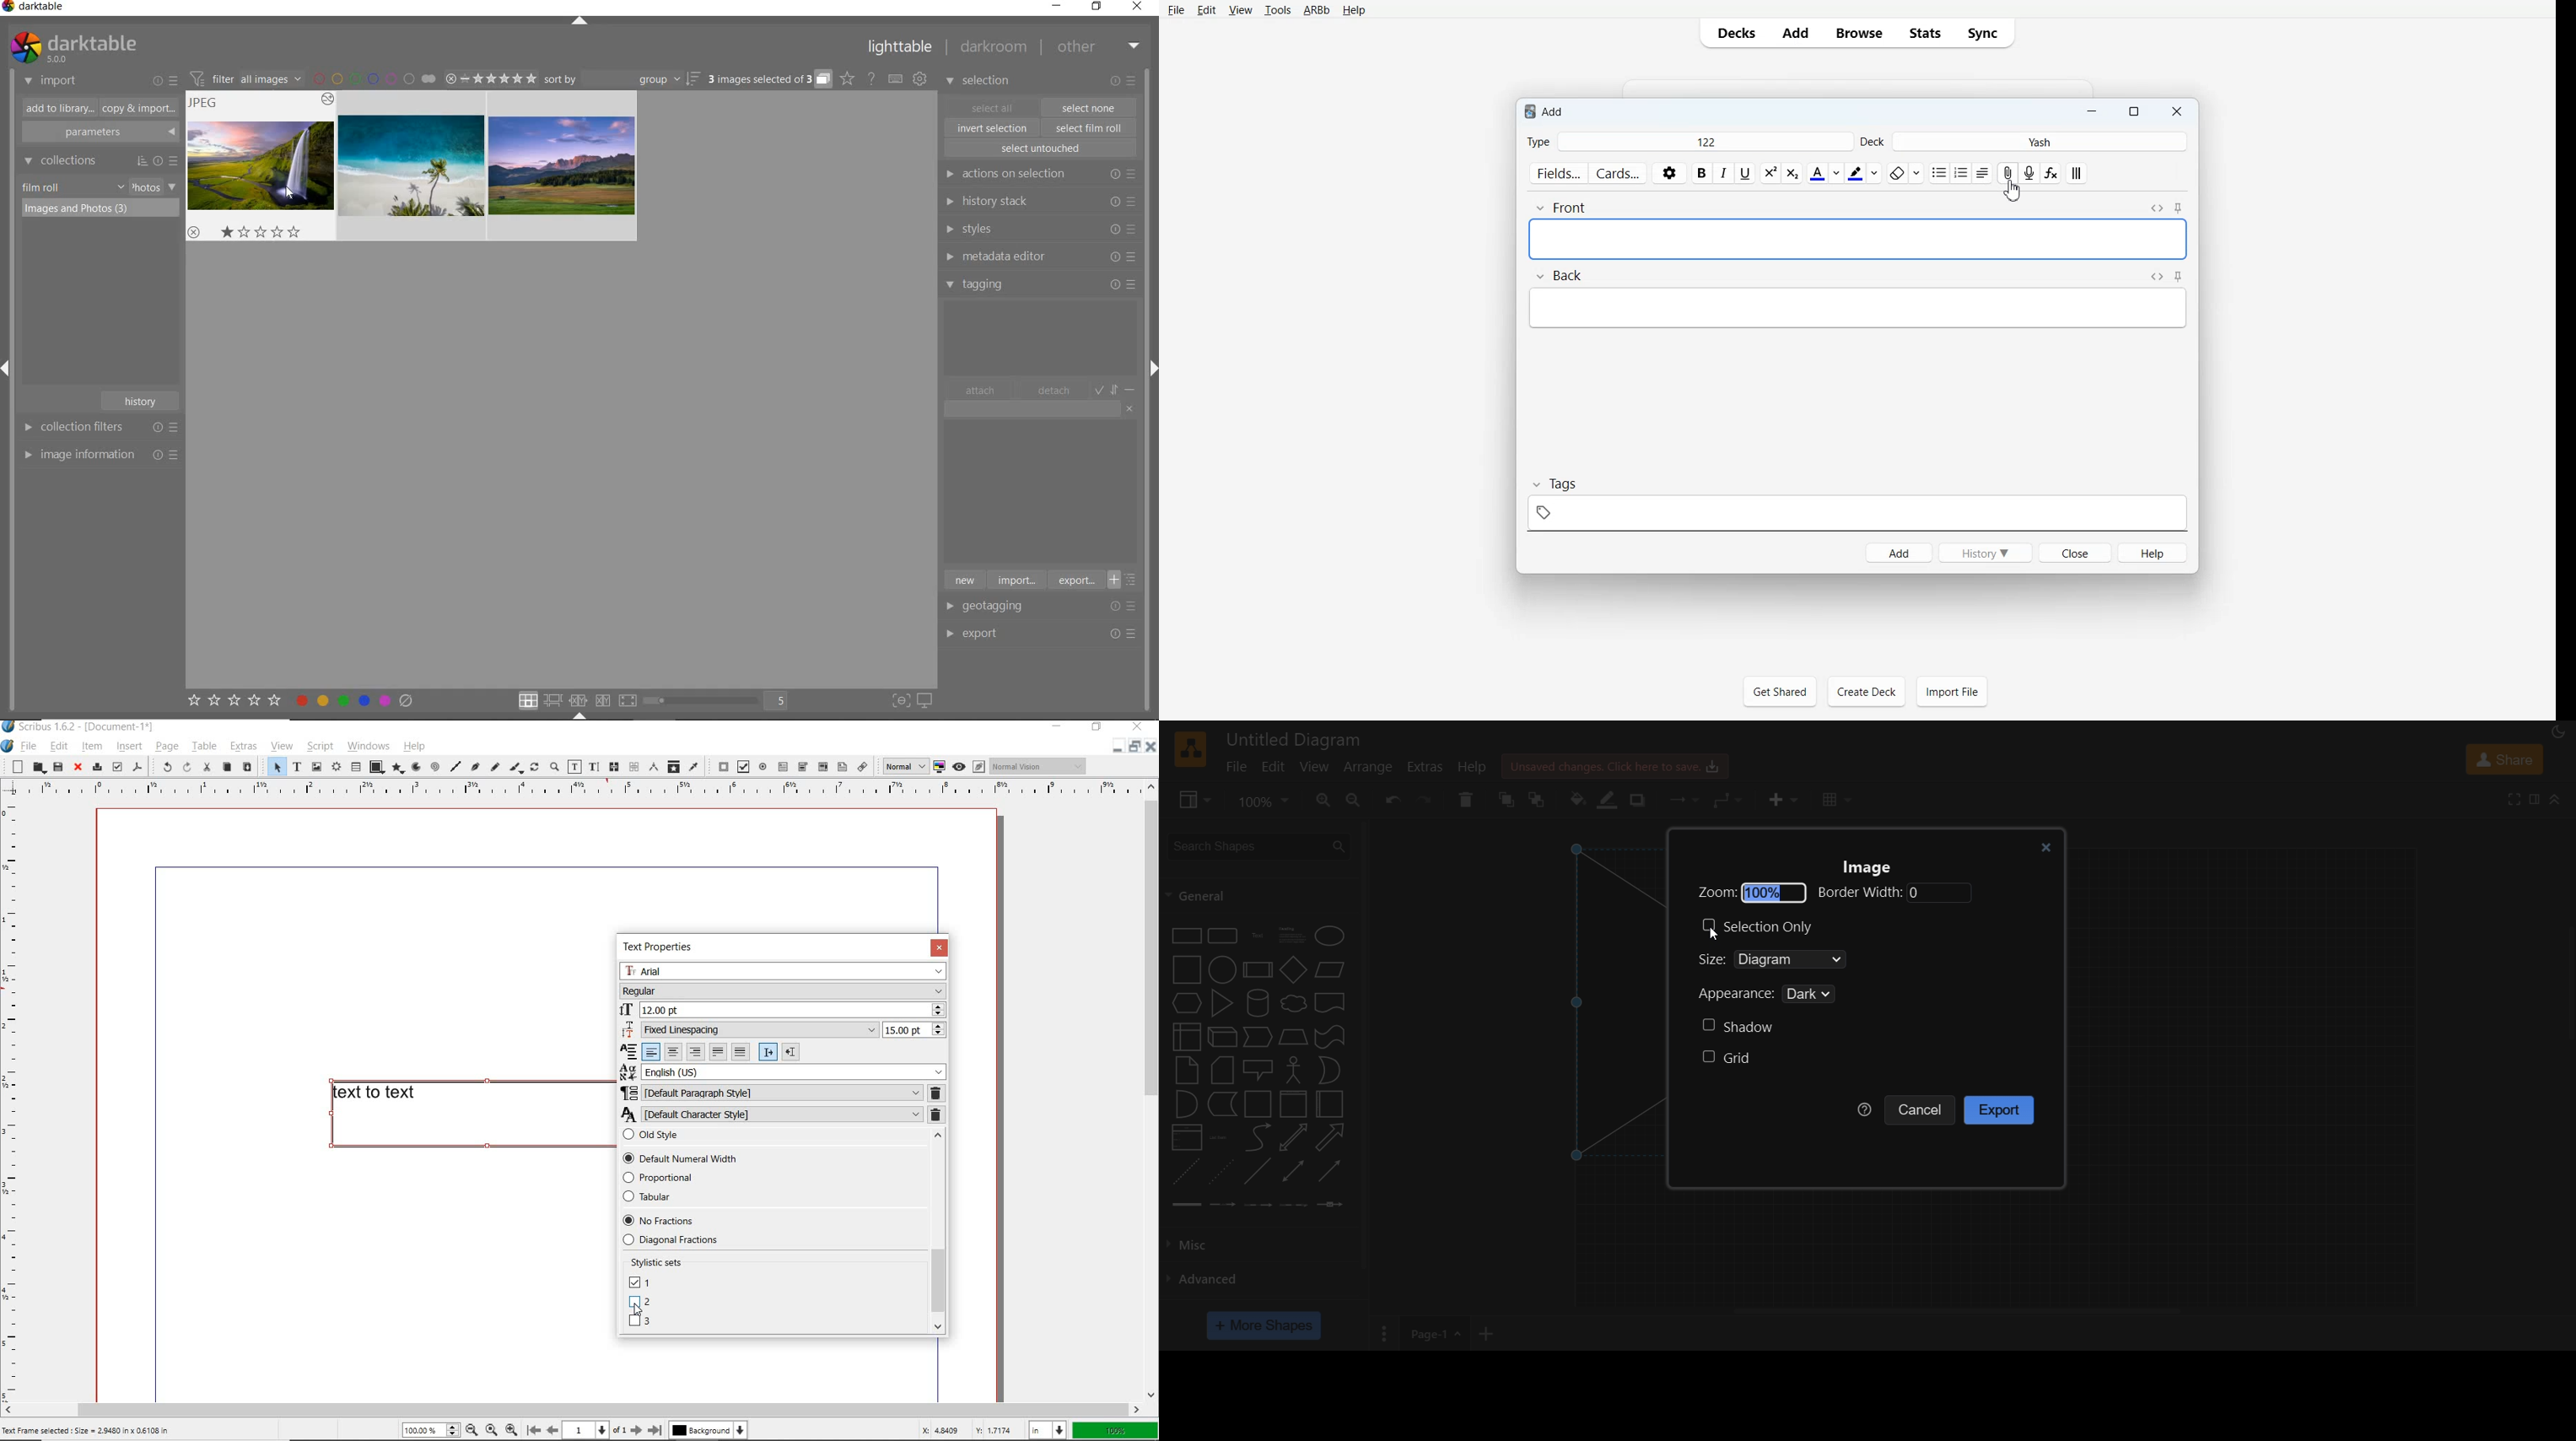  Describe the element at coordinates (1688, 142) in the screenshot. I see `Type` at that location.